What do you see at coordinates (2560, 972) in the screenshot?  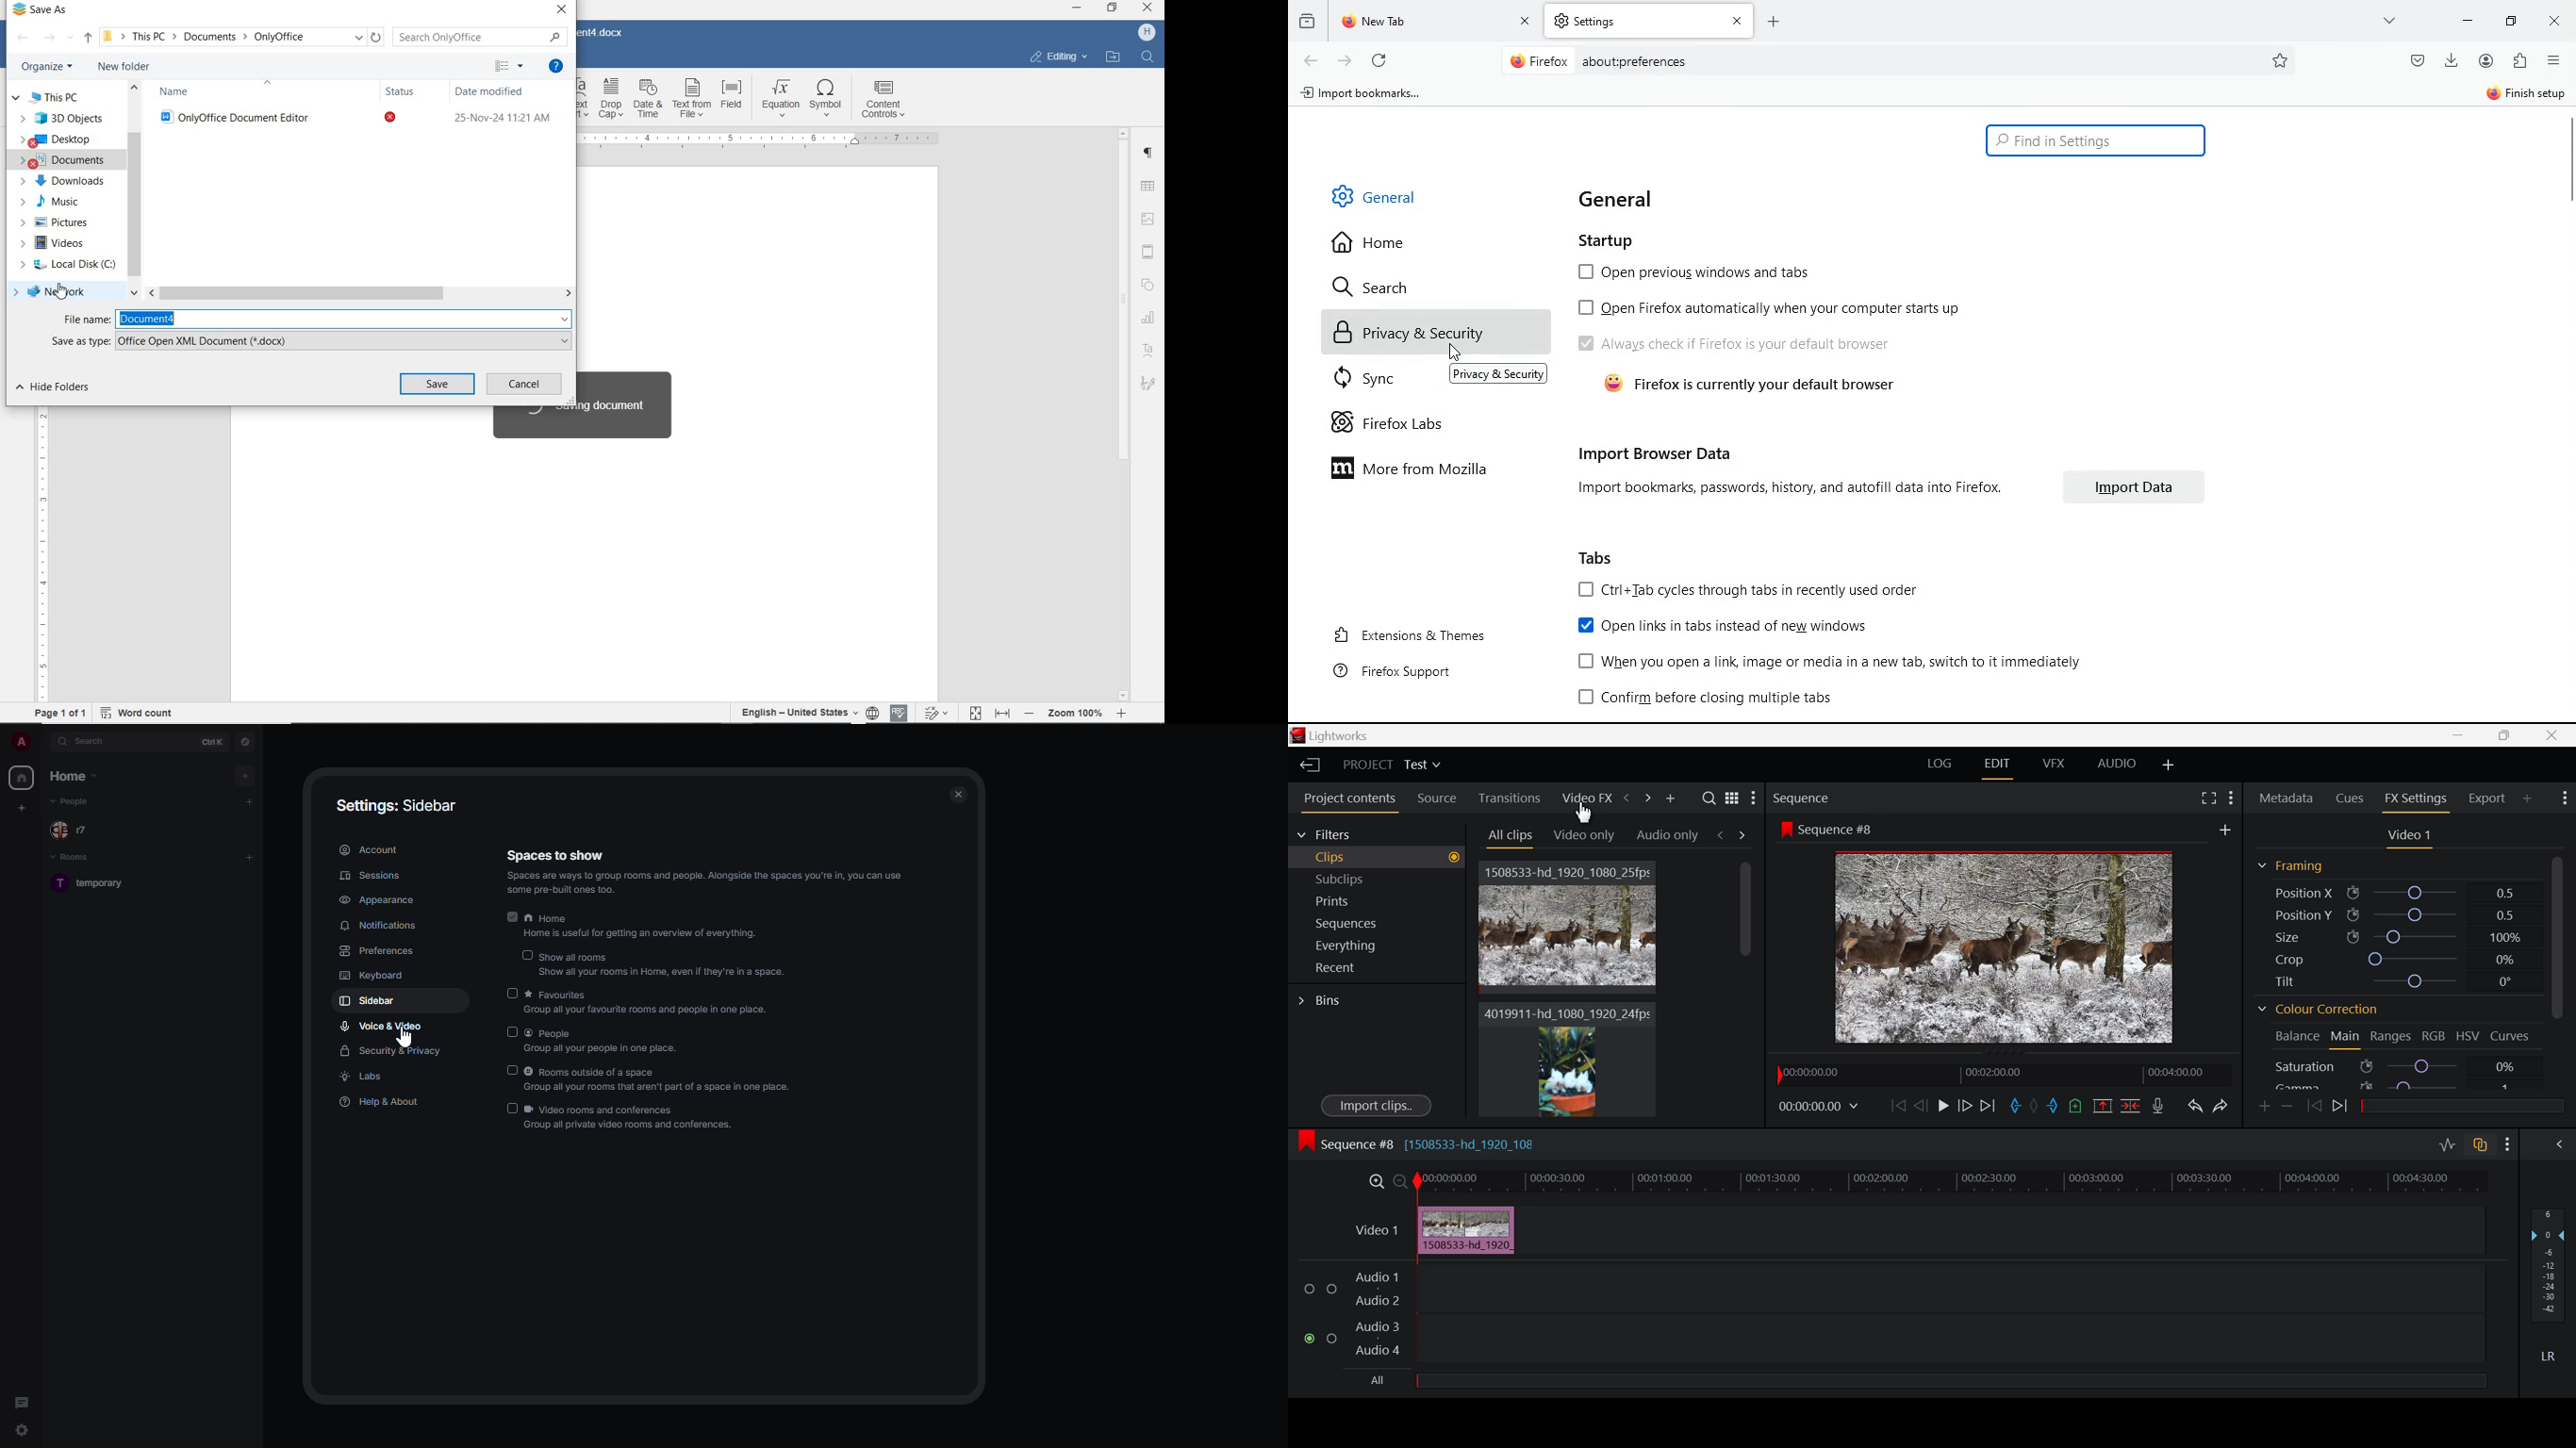 I see `Scroll Bar` at bounding box center [2560, 972].